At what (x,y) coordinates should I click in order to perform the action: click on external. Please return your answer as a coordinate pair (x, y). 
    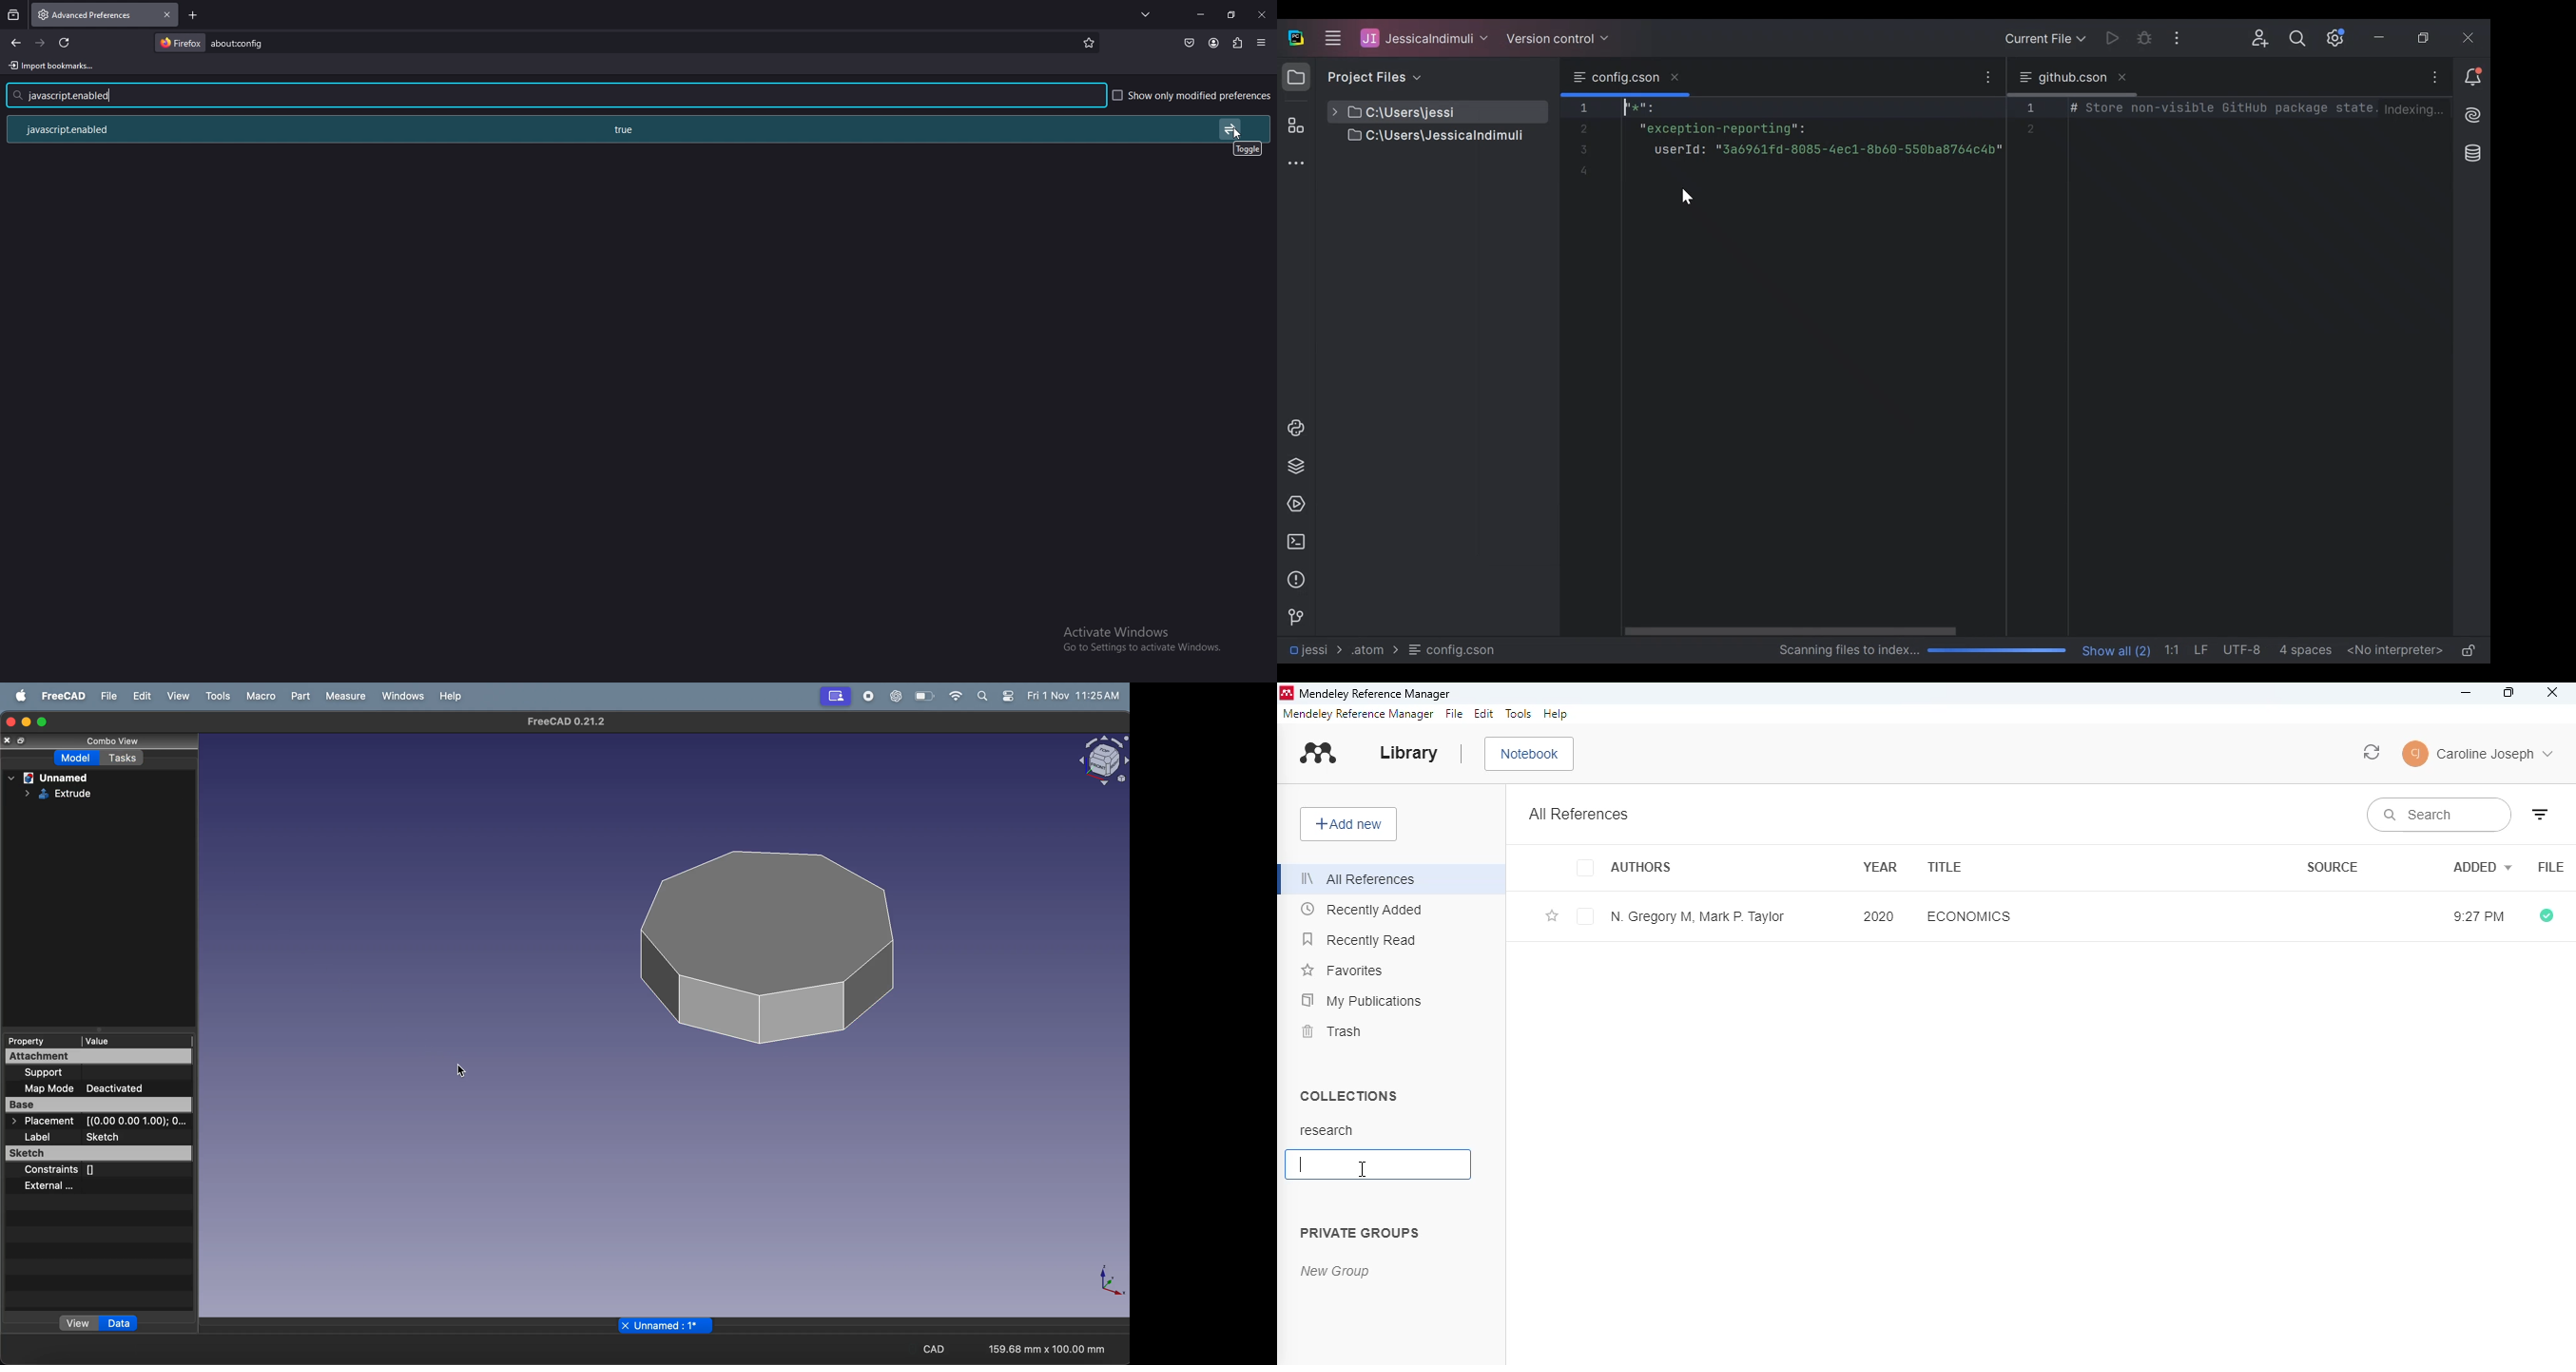
    Looking at the image, I should click on (70, 1187).